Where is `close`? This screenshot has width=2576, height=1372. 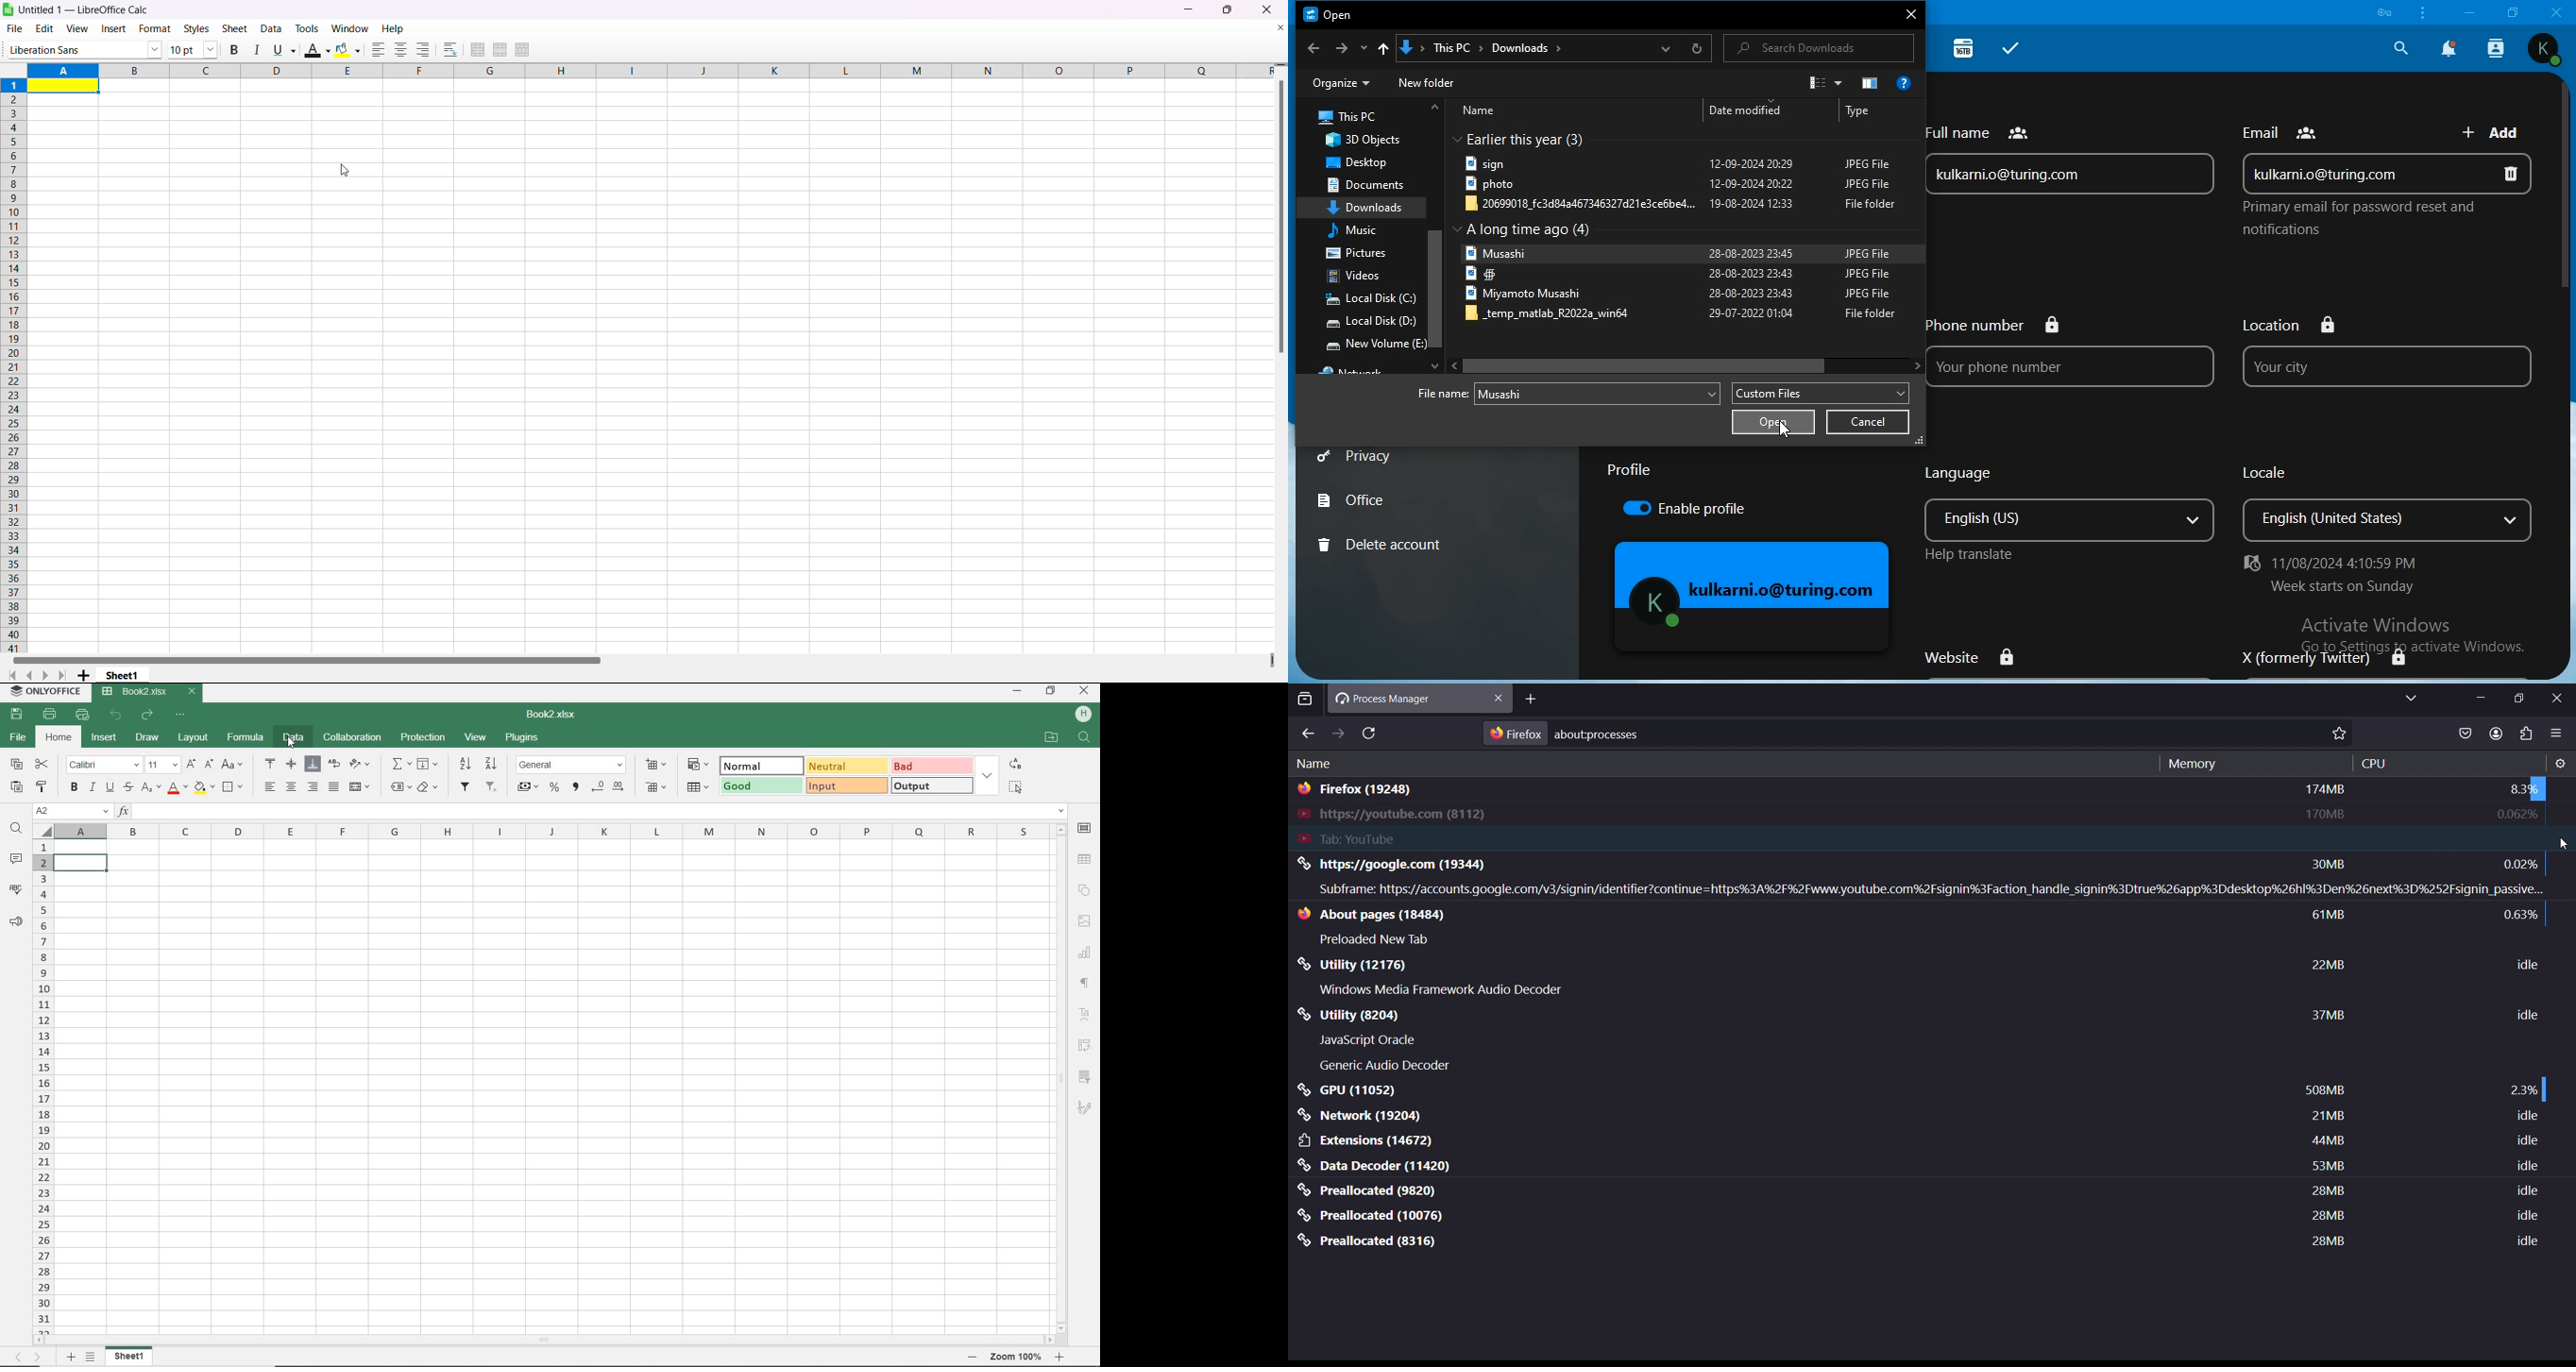
close is located at coordinates (1913, 11).